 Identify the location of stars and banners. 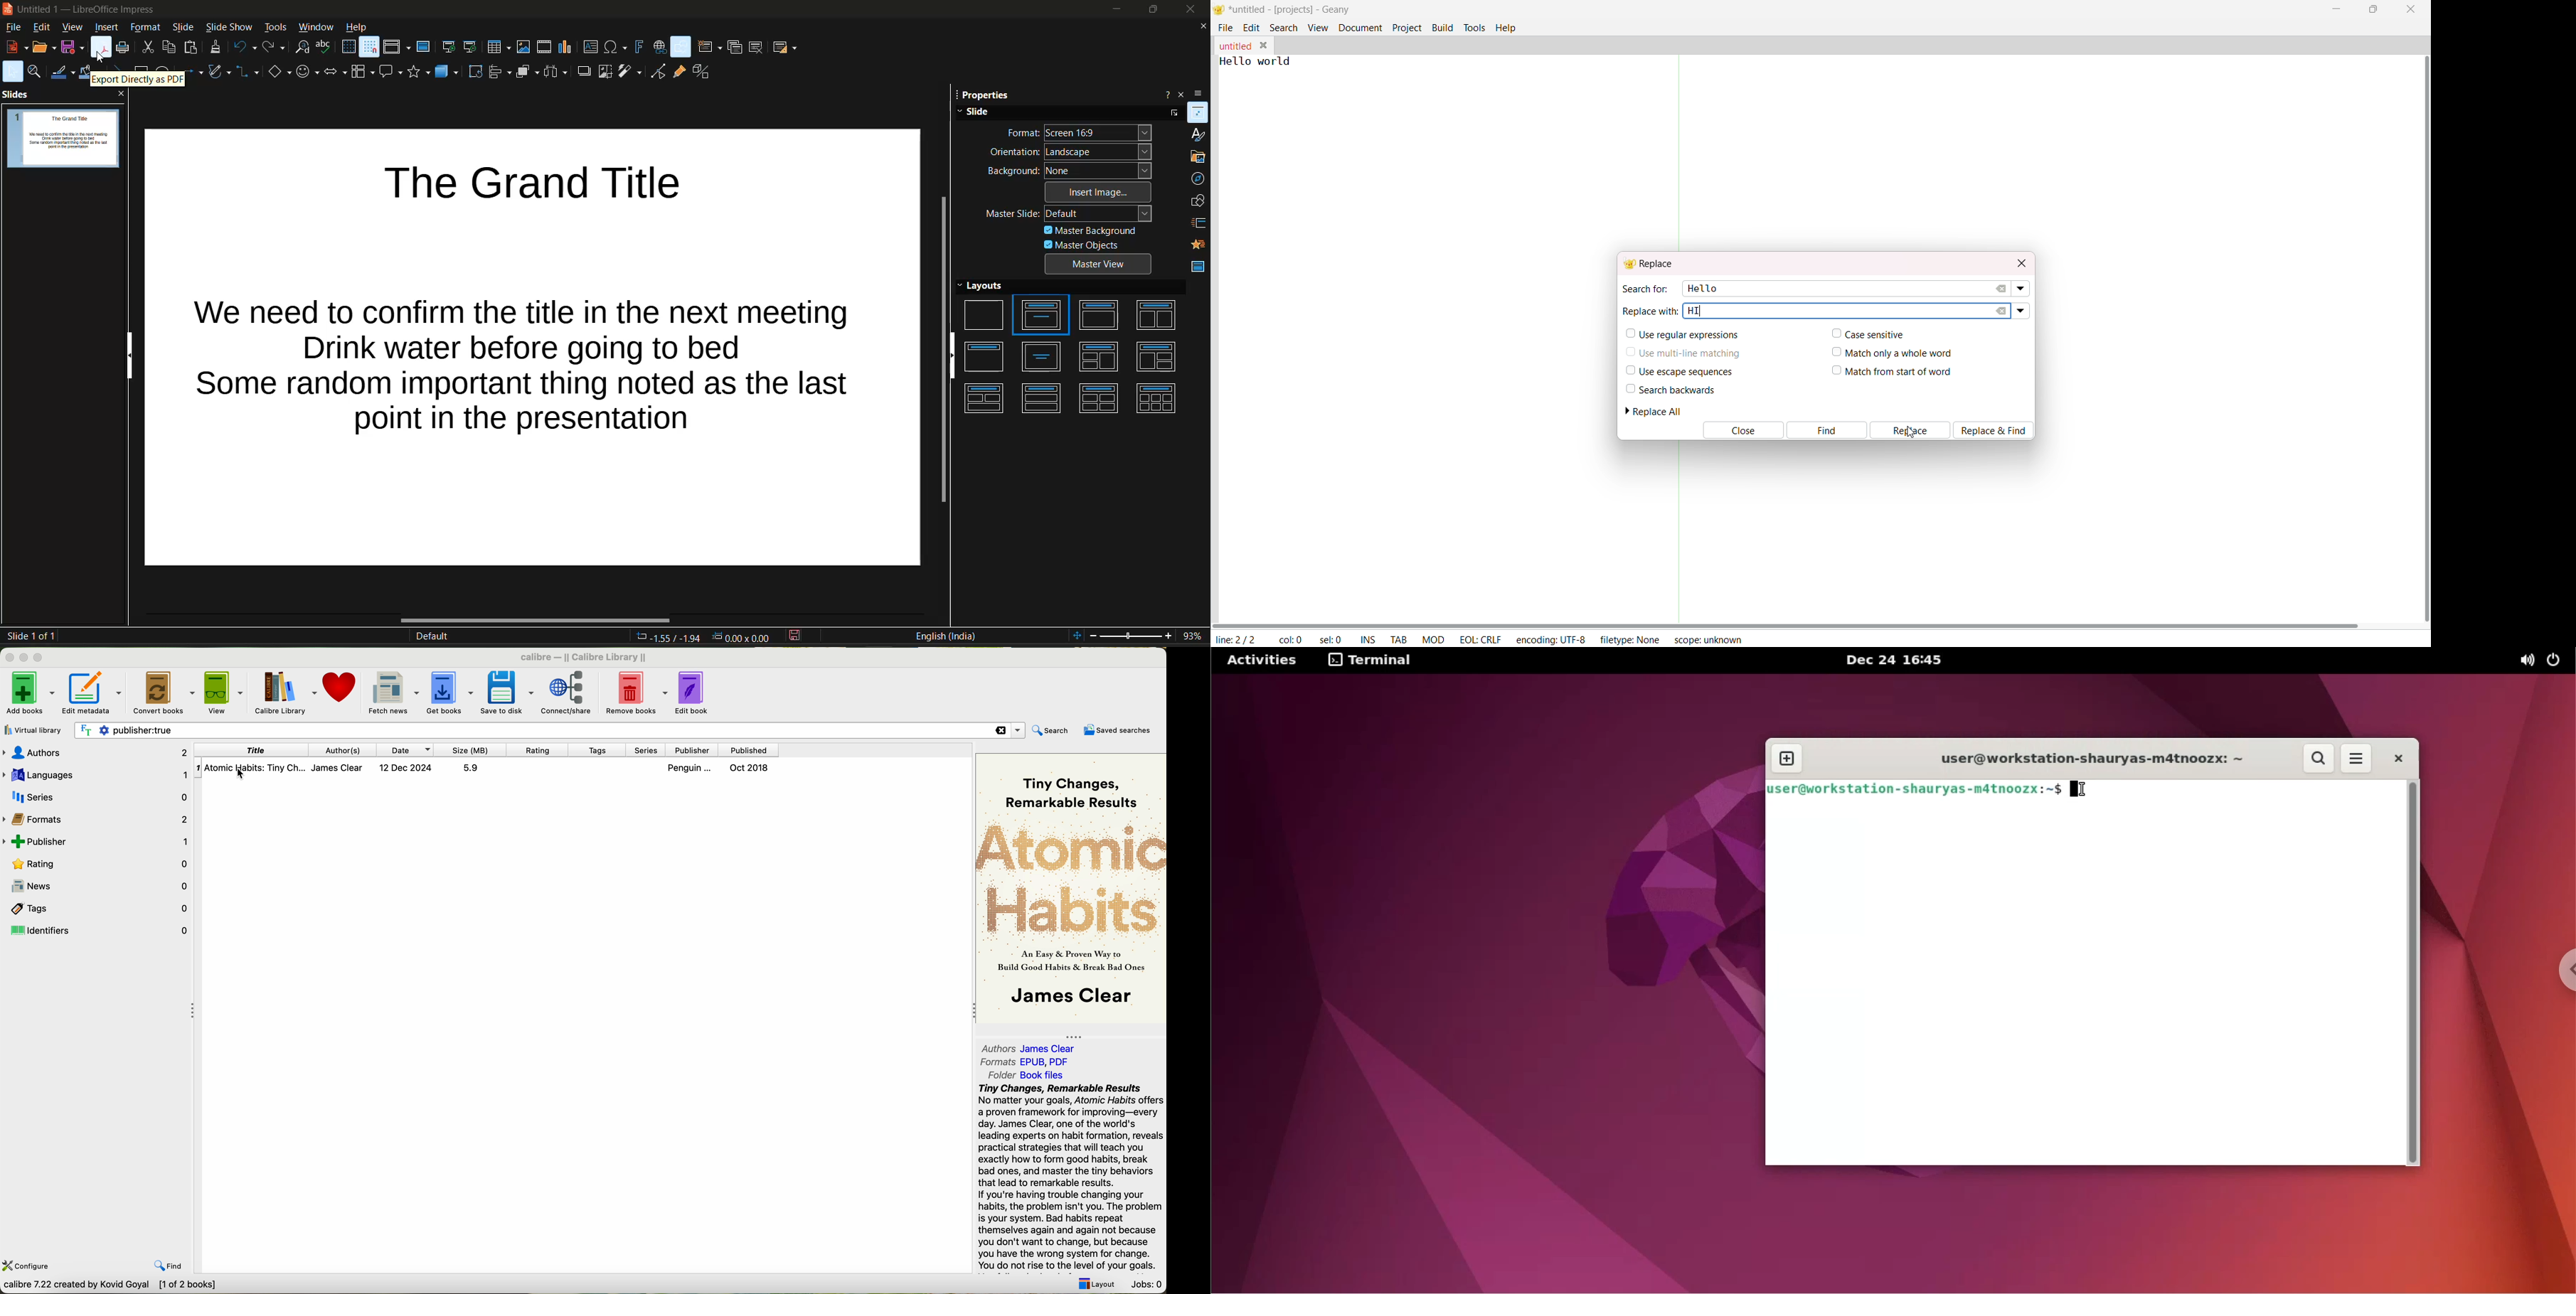
(419, 73).